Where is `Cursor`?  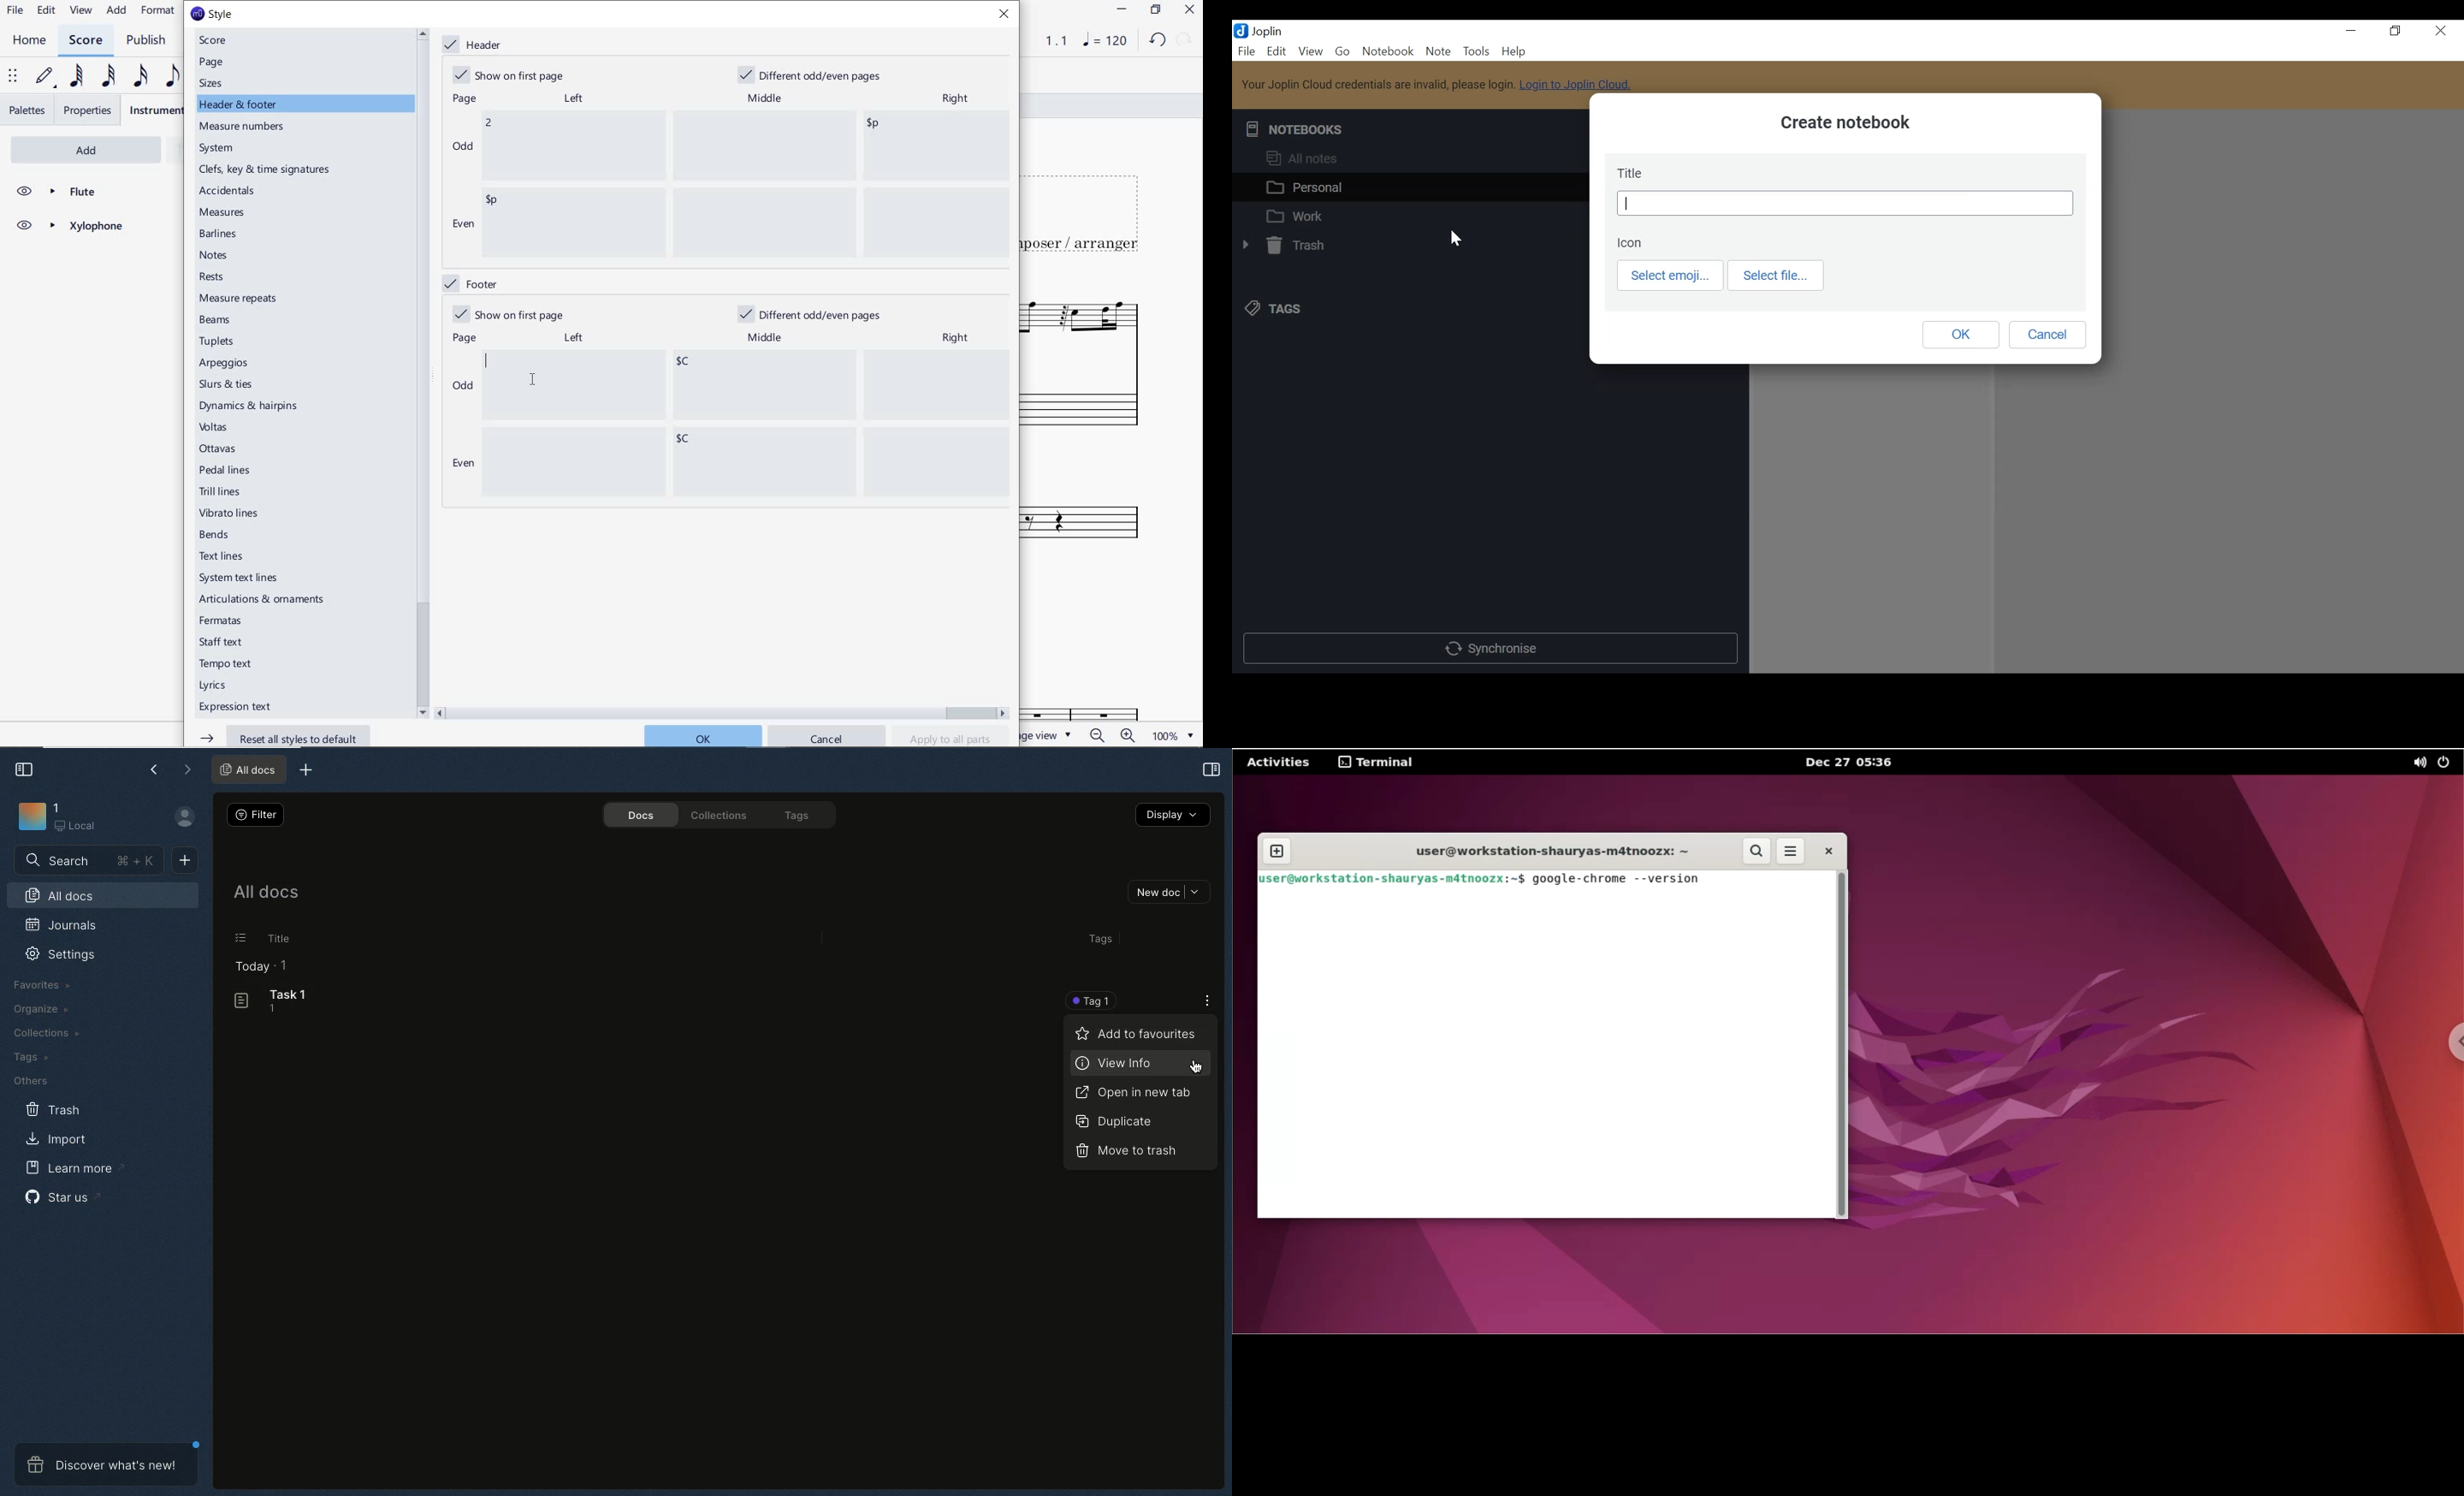
Cursor is located at coordinates (1455, 241).